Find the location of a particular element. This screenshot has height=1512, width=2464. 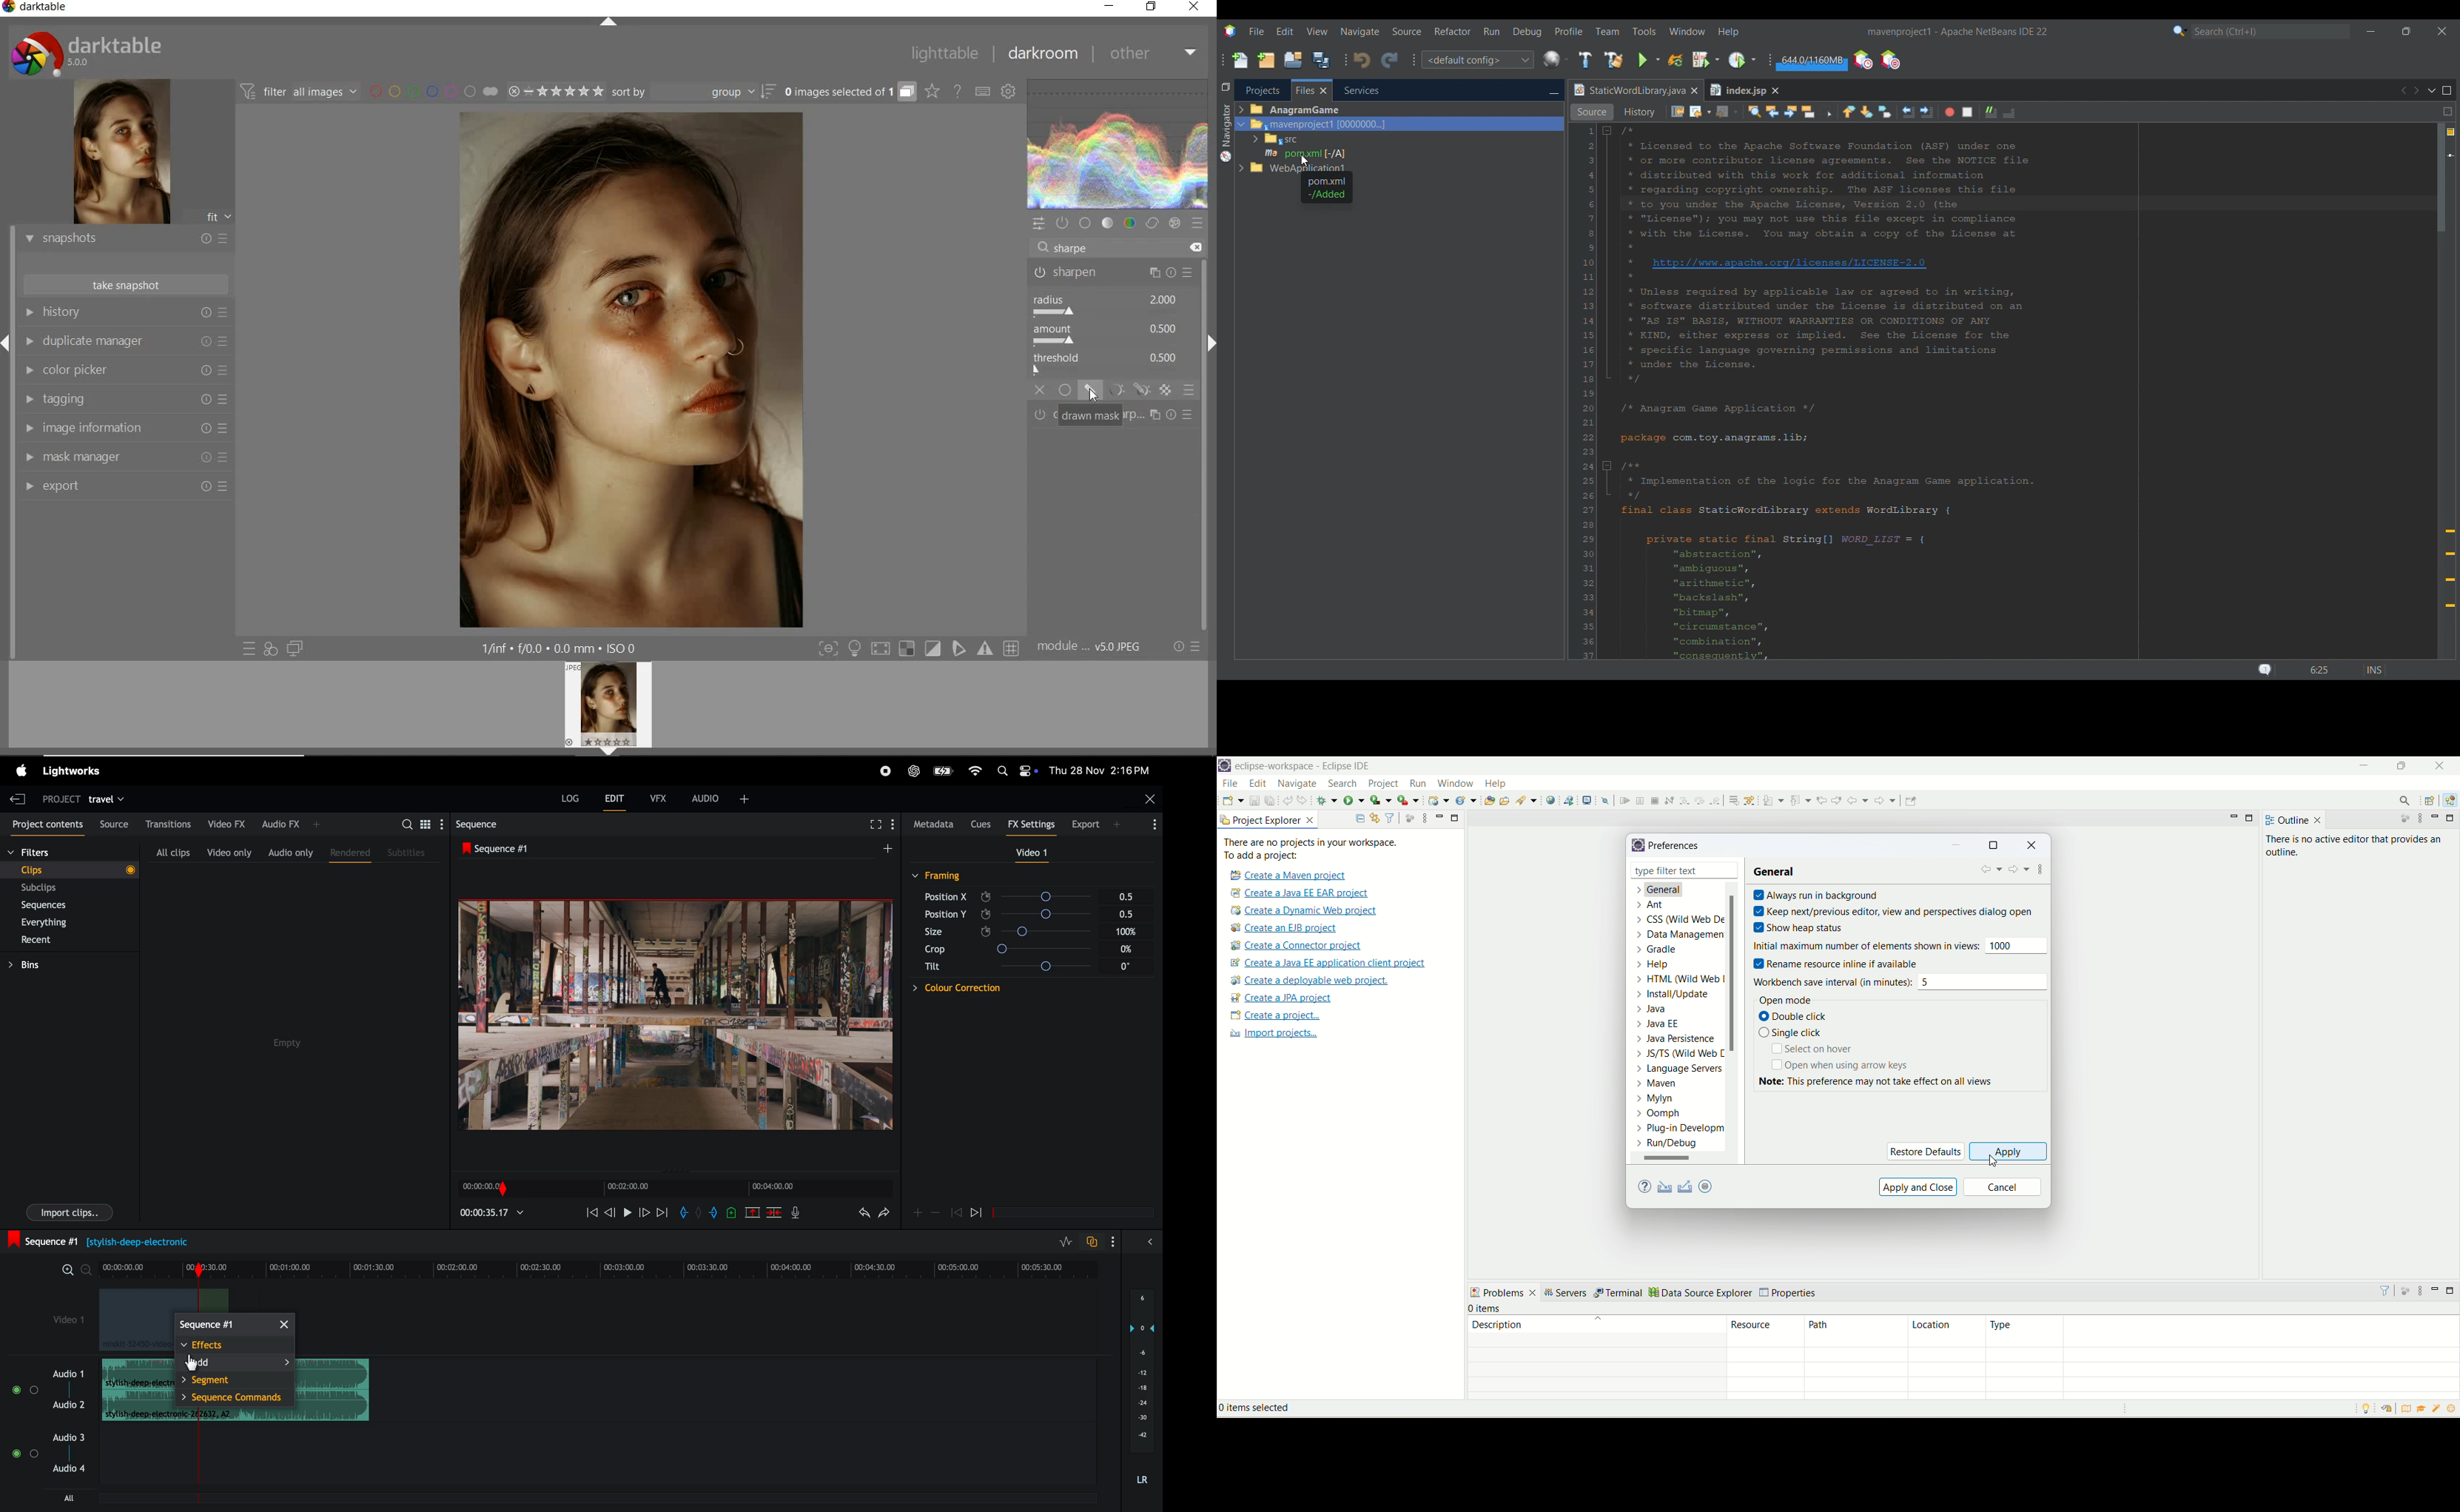

Refactor menu is located at coordinates (1452, 31).